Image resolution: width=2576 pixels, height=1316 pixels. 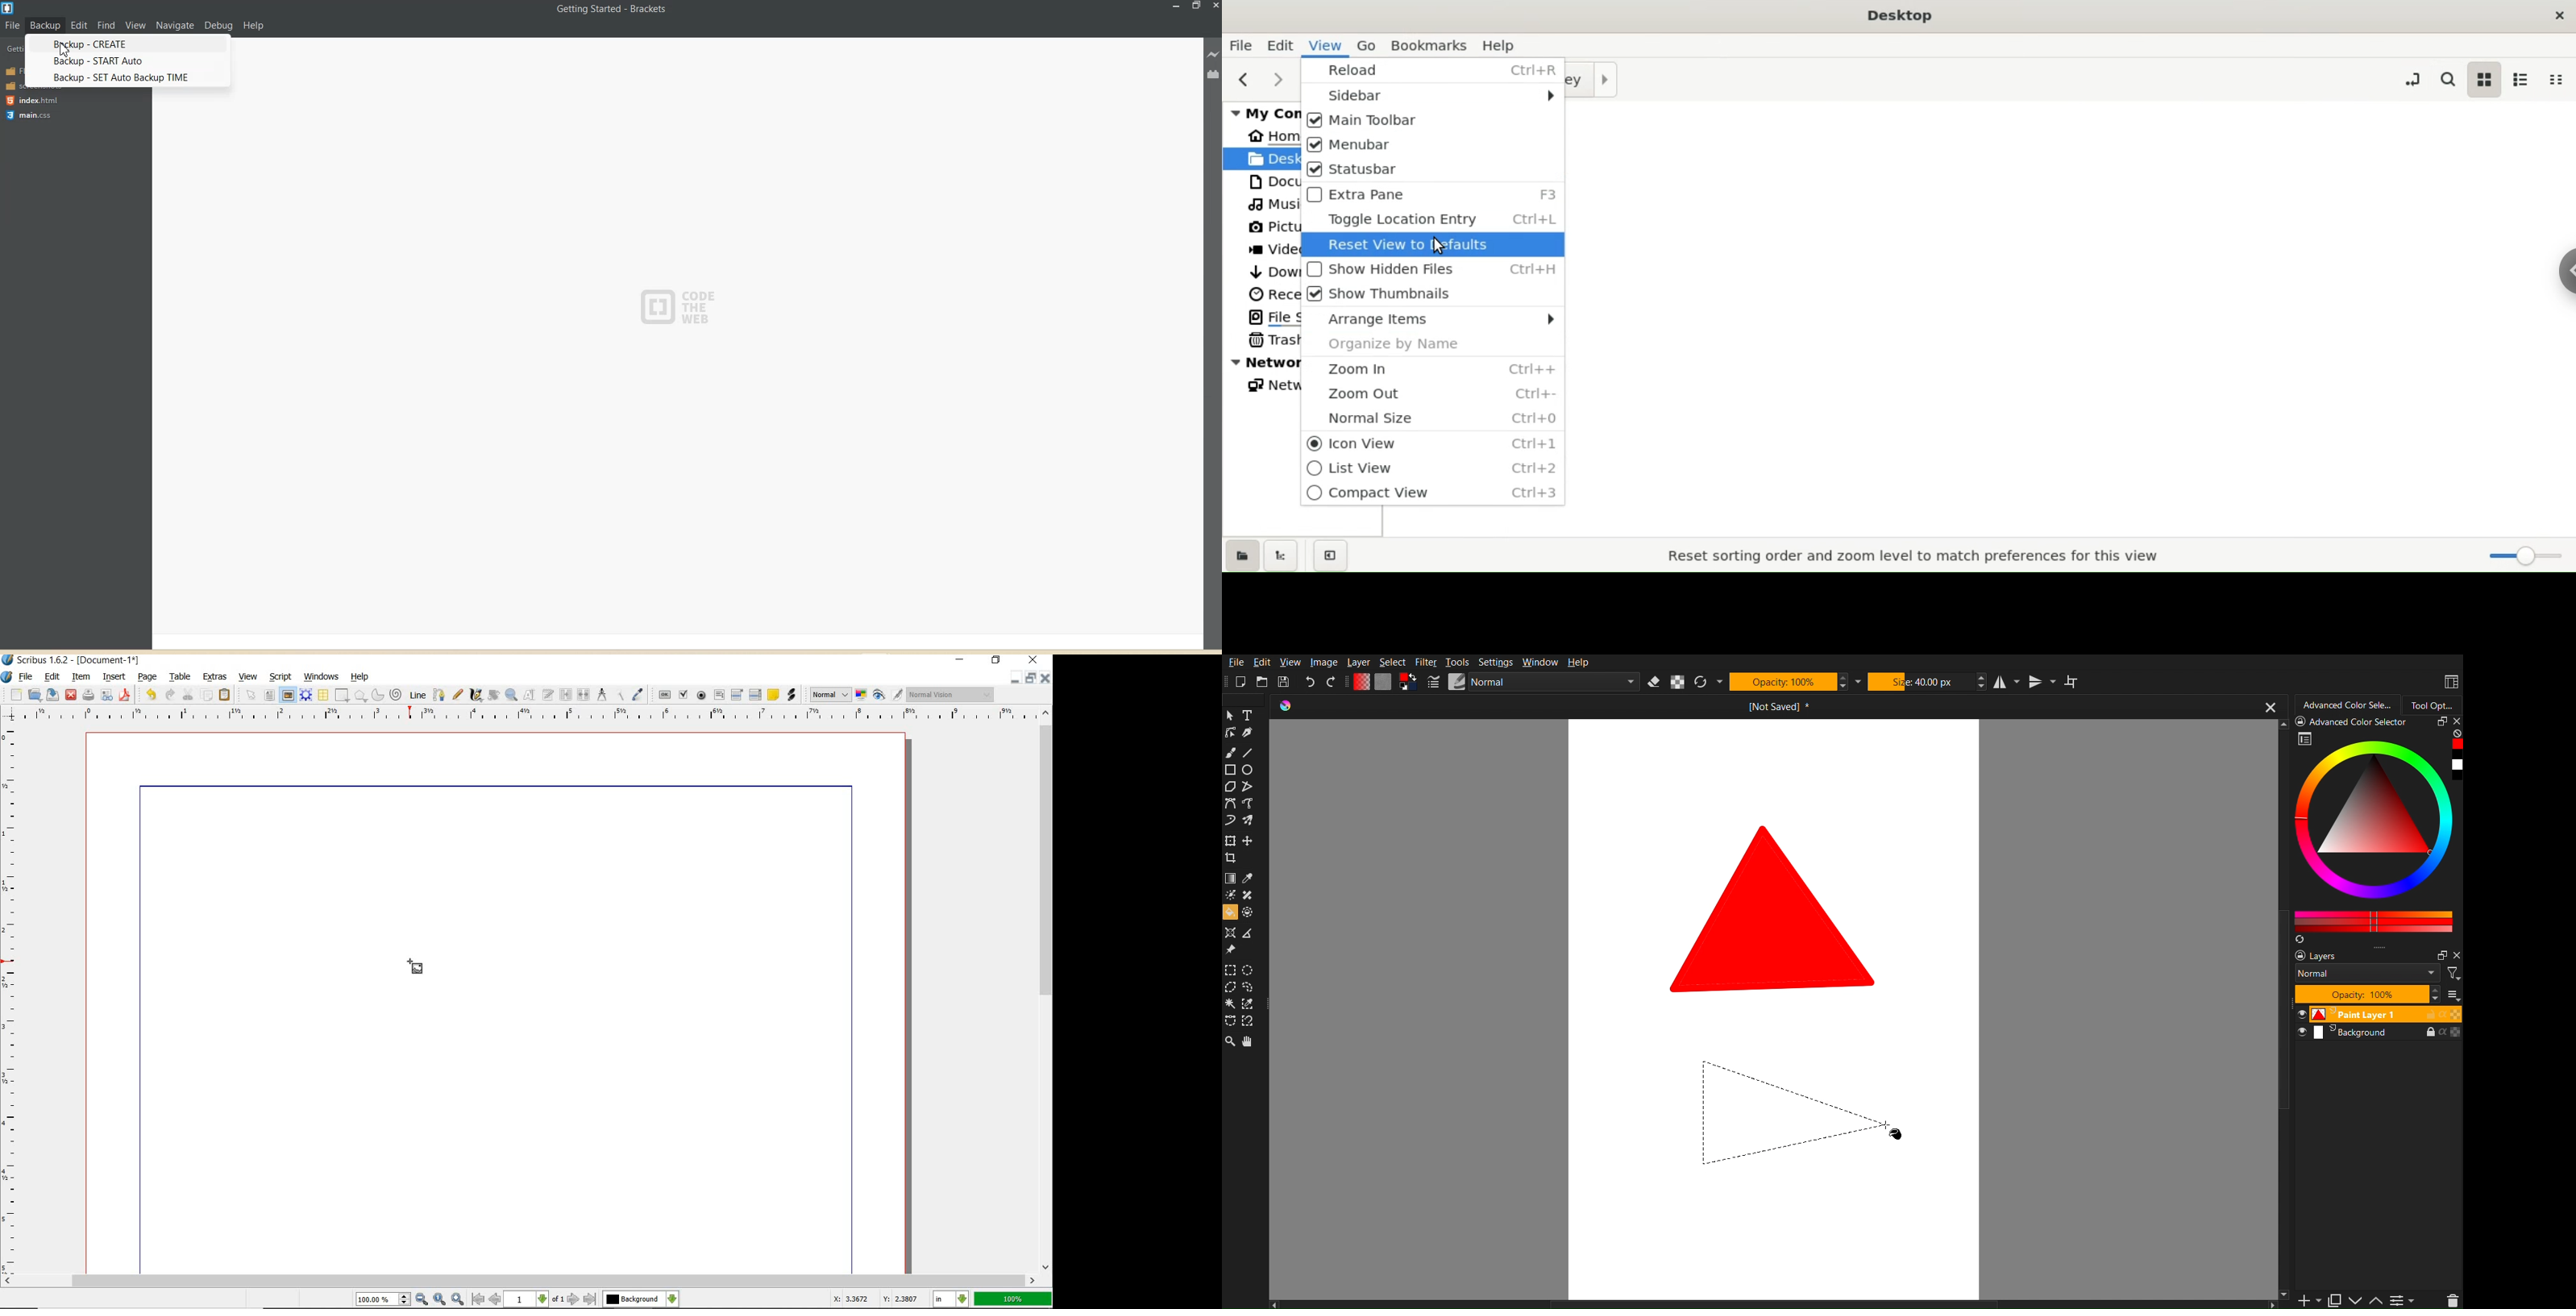 What do you see at coordinates (830, 695) in the screenshot?
I see `Normal` at bounding box center [830, 695].